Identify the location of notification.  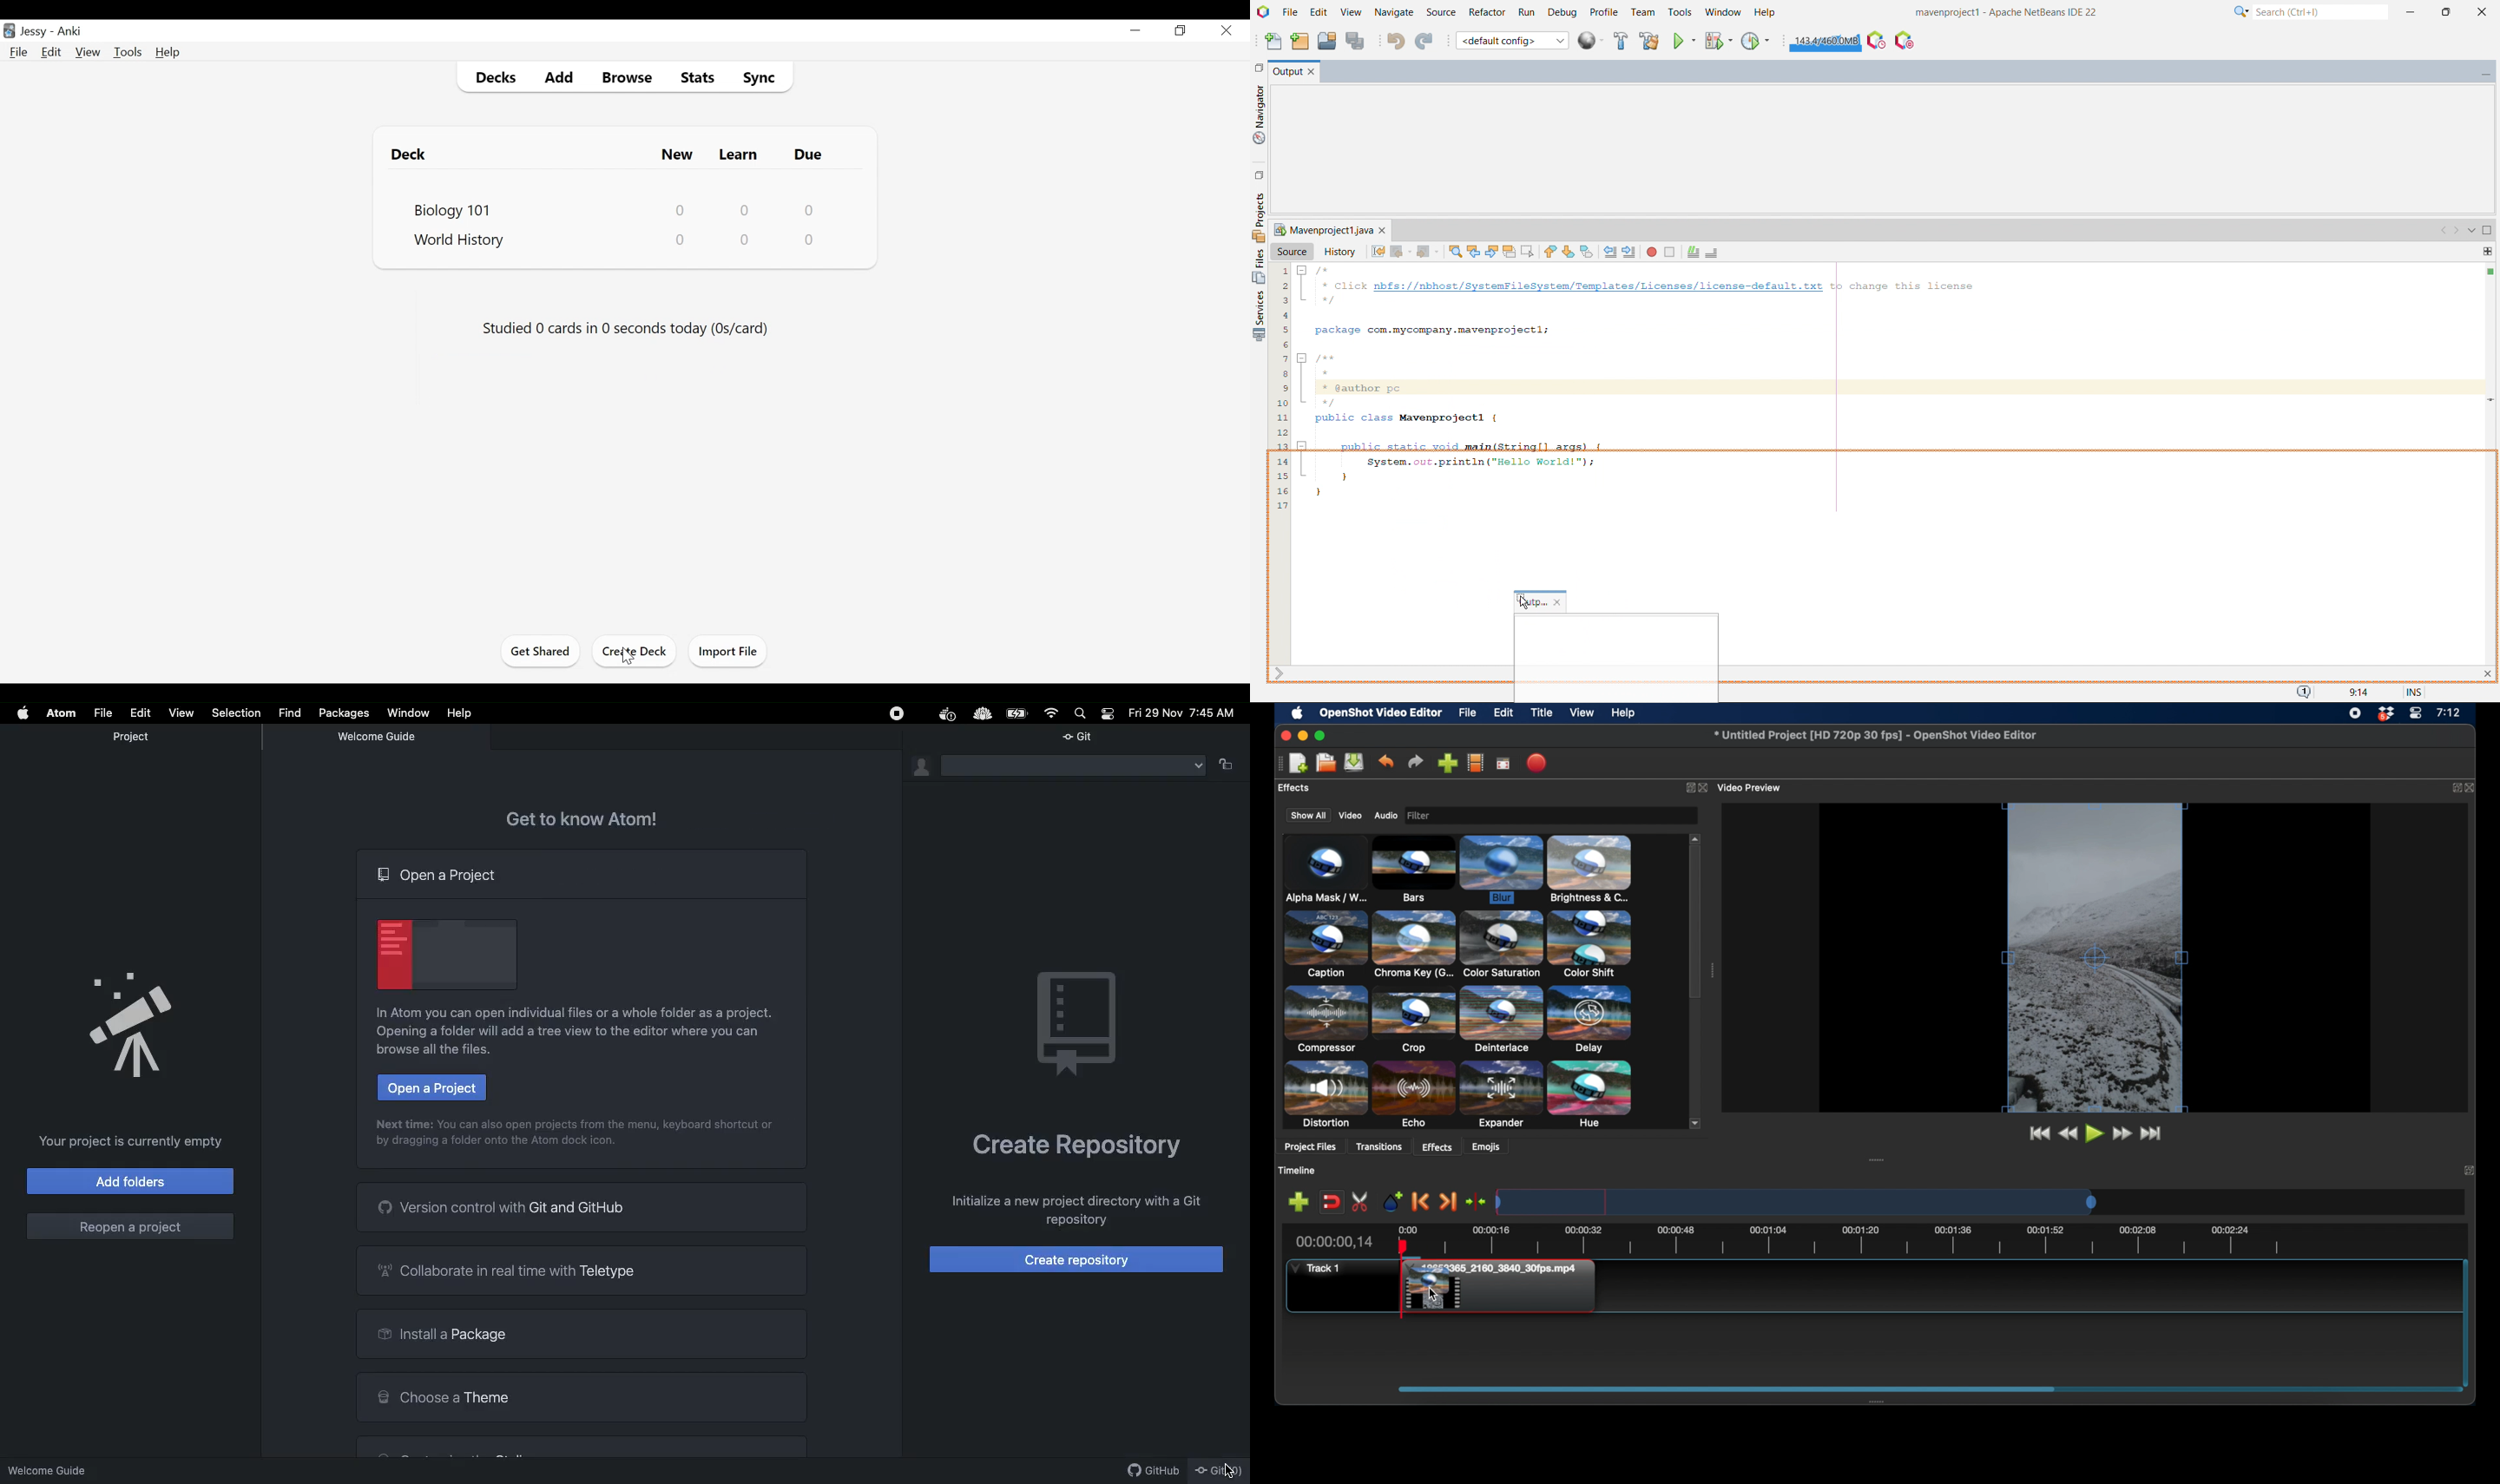
(2304, 693).